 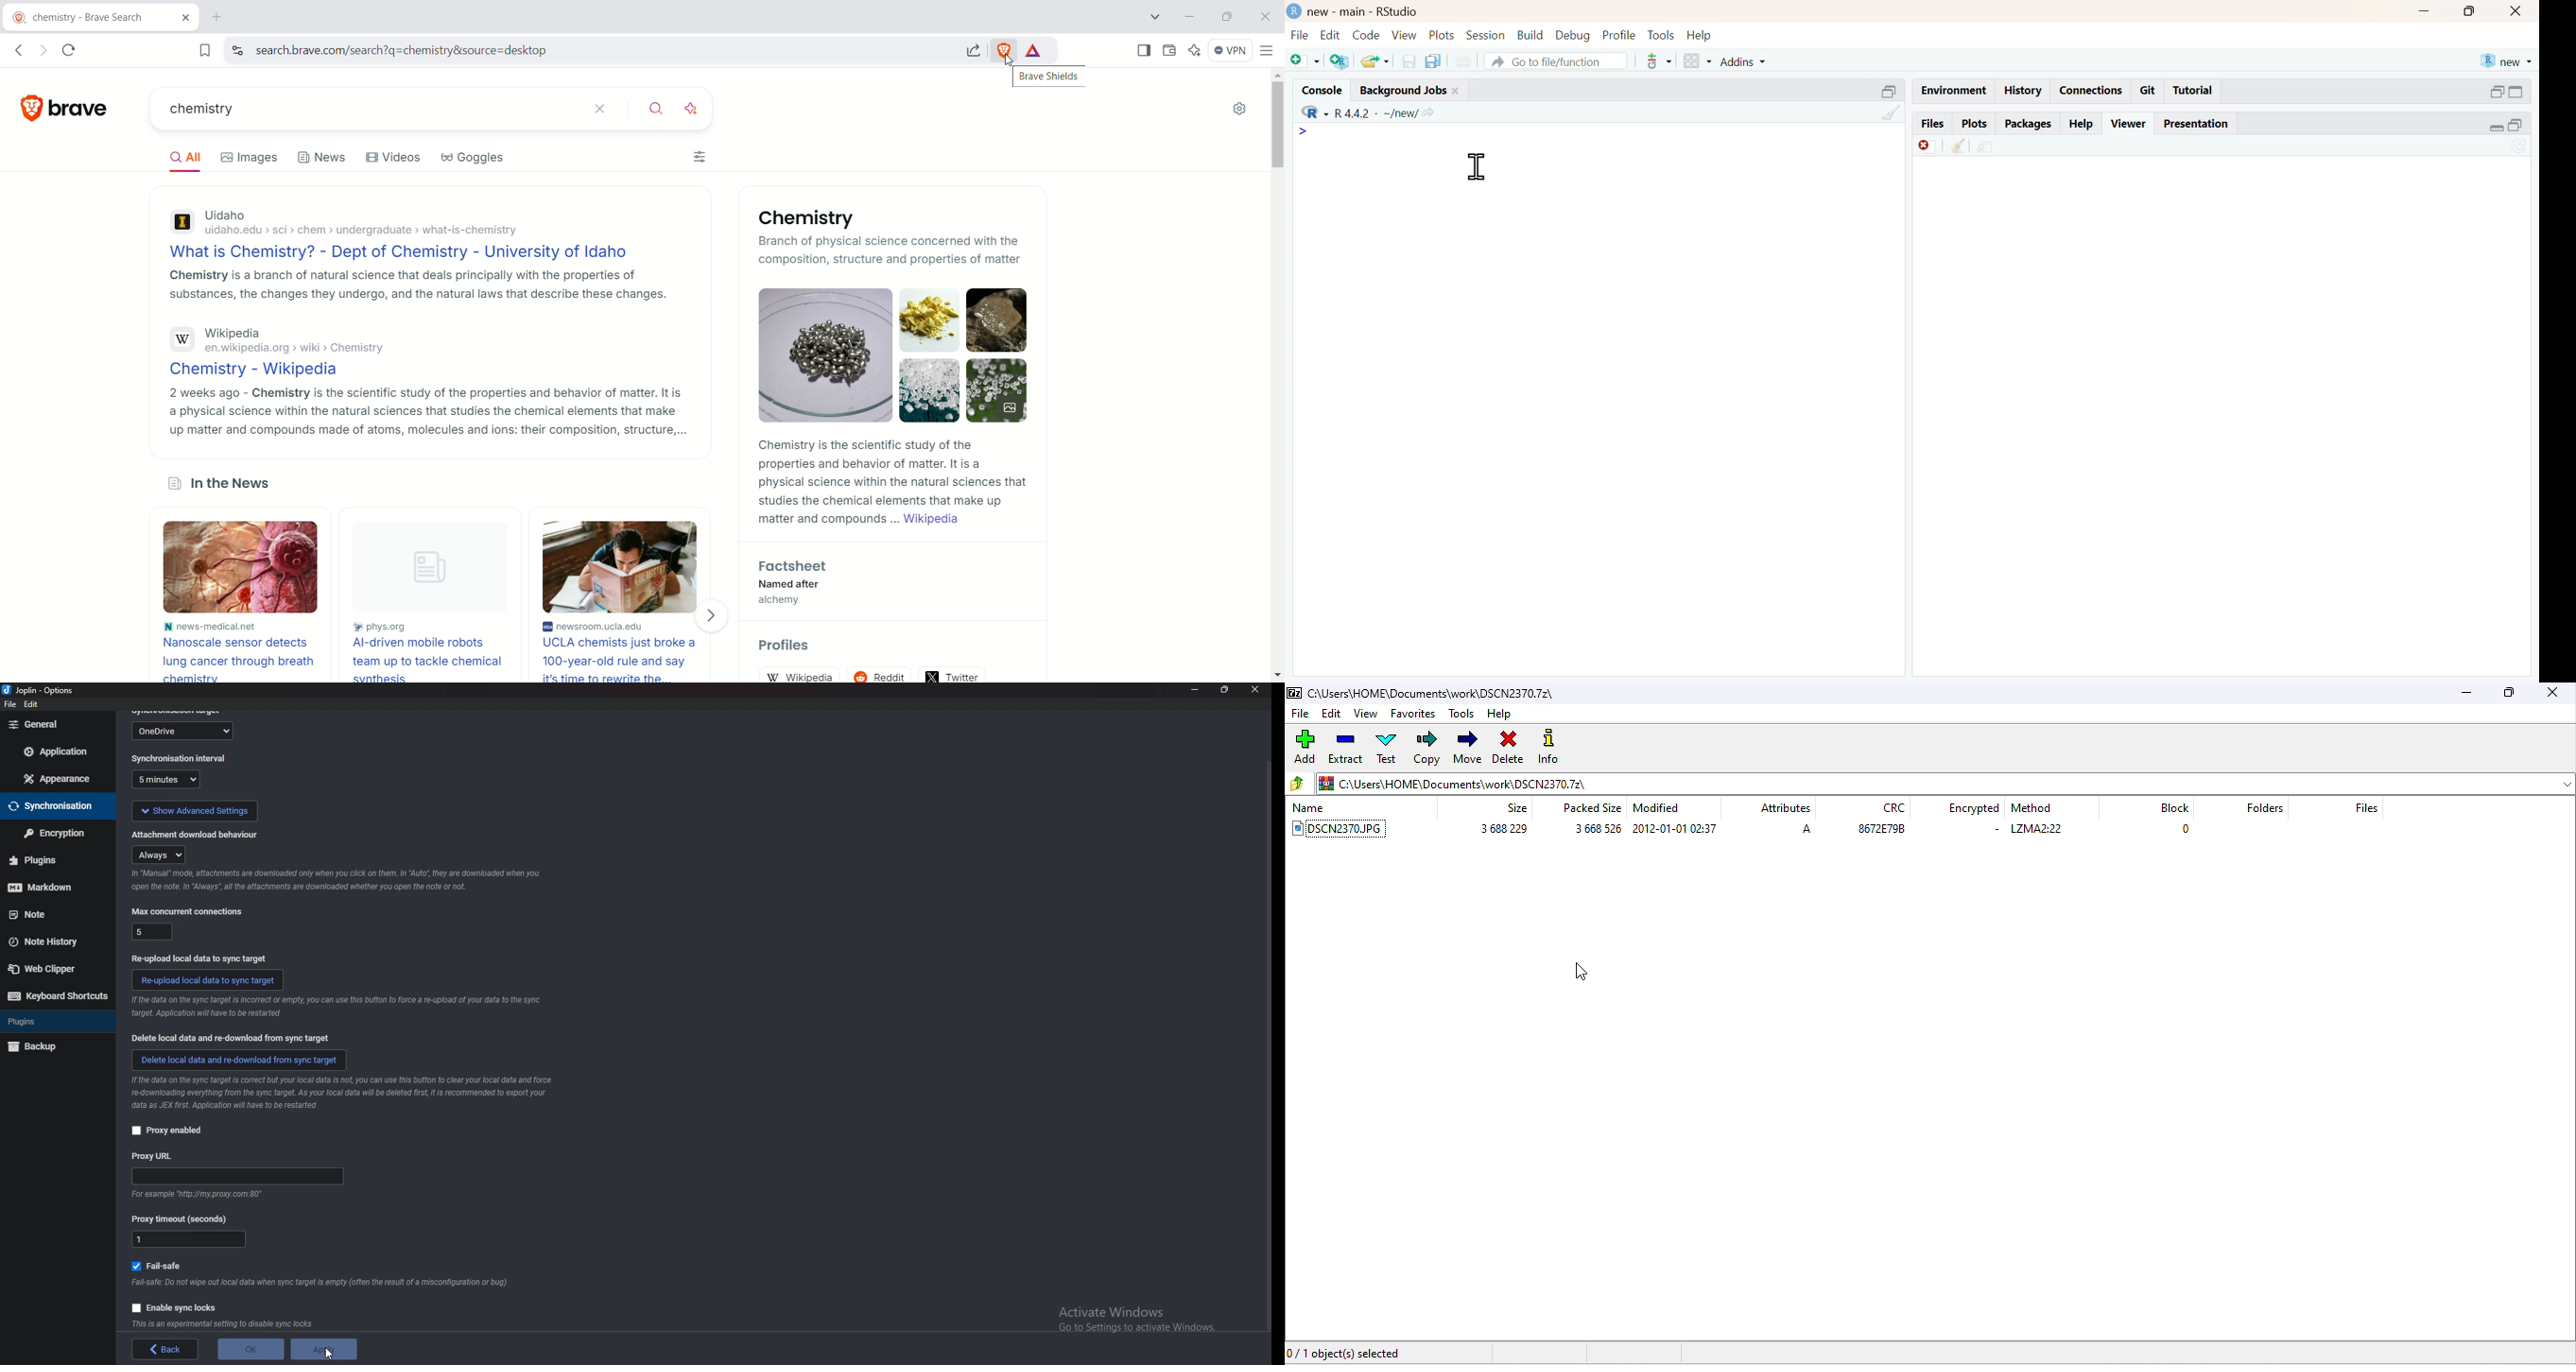 What do you see at coordinates (1574, 36) in the screenshot?
I see `debug` at bounding box center [1574, 36].